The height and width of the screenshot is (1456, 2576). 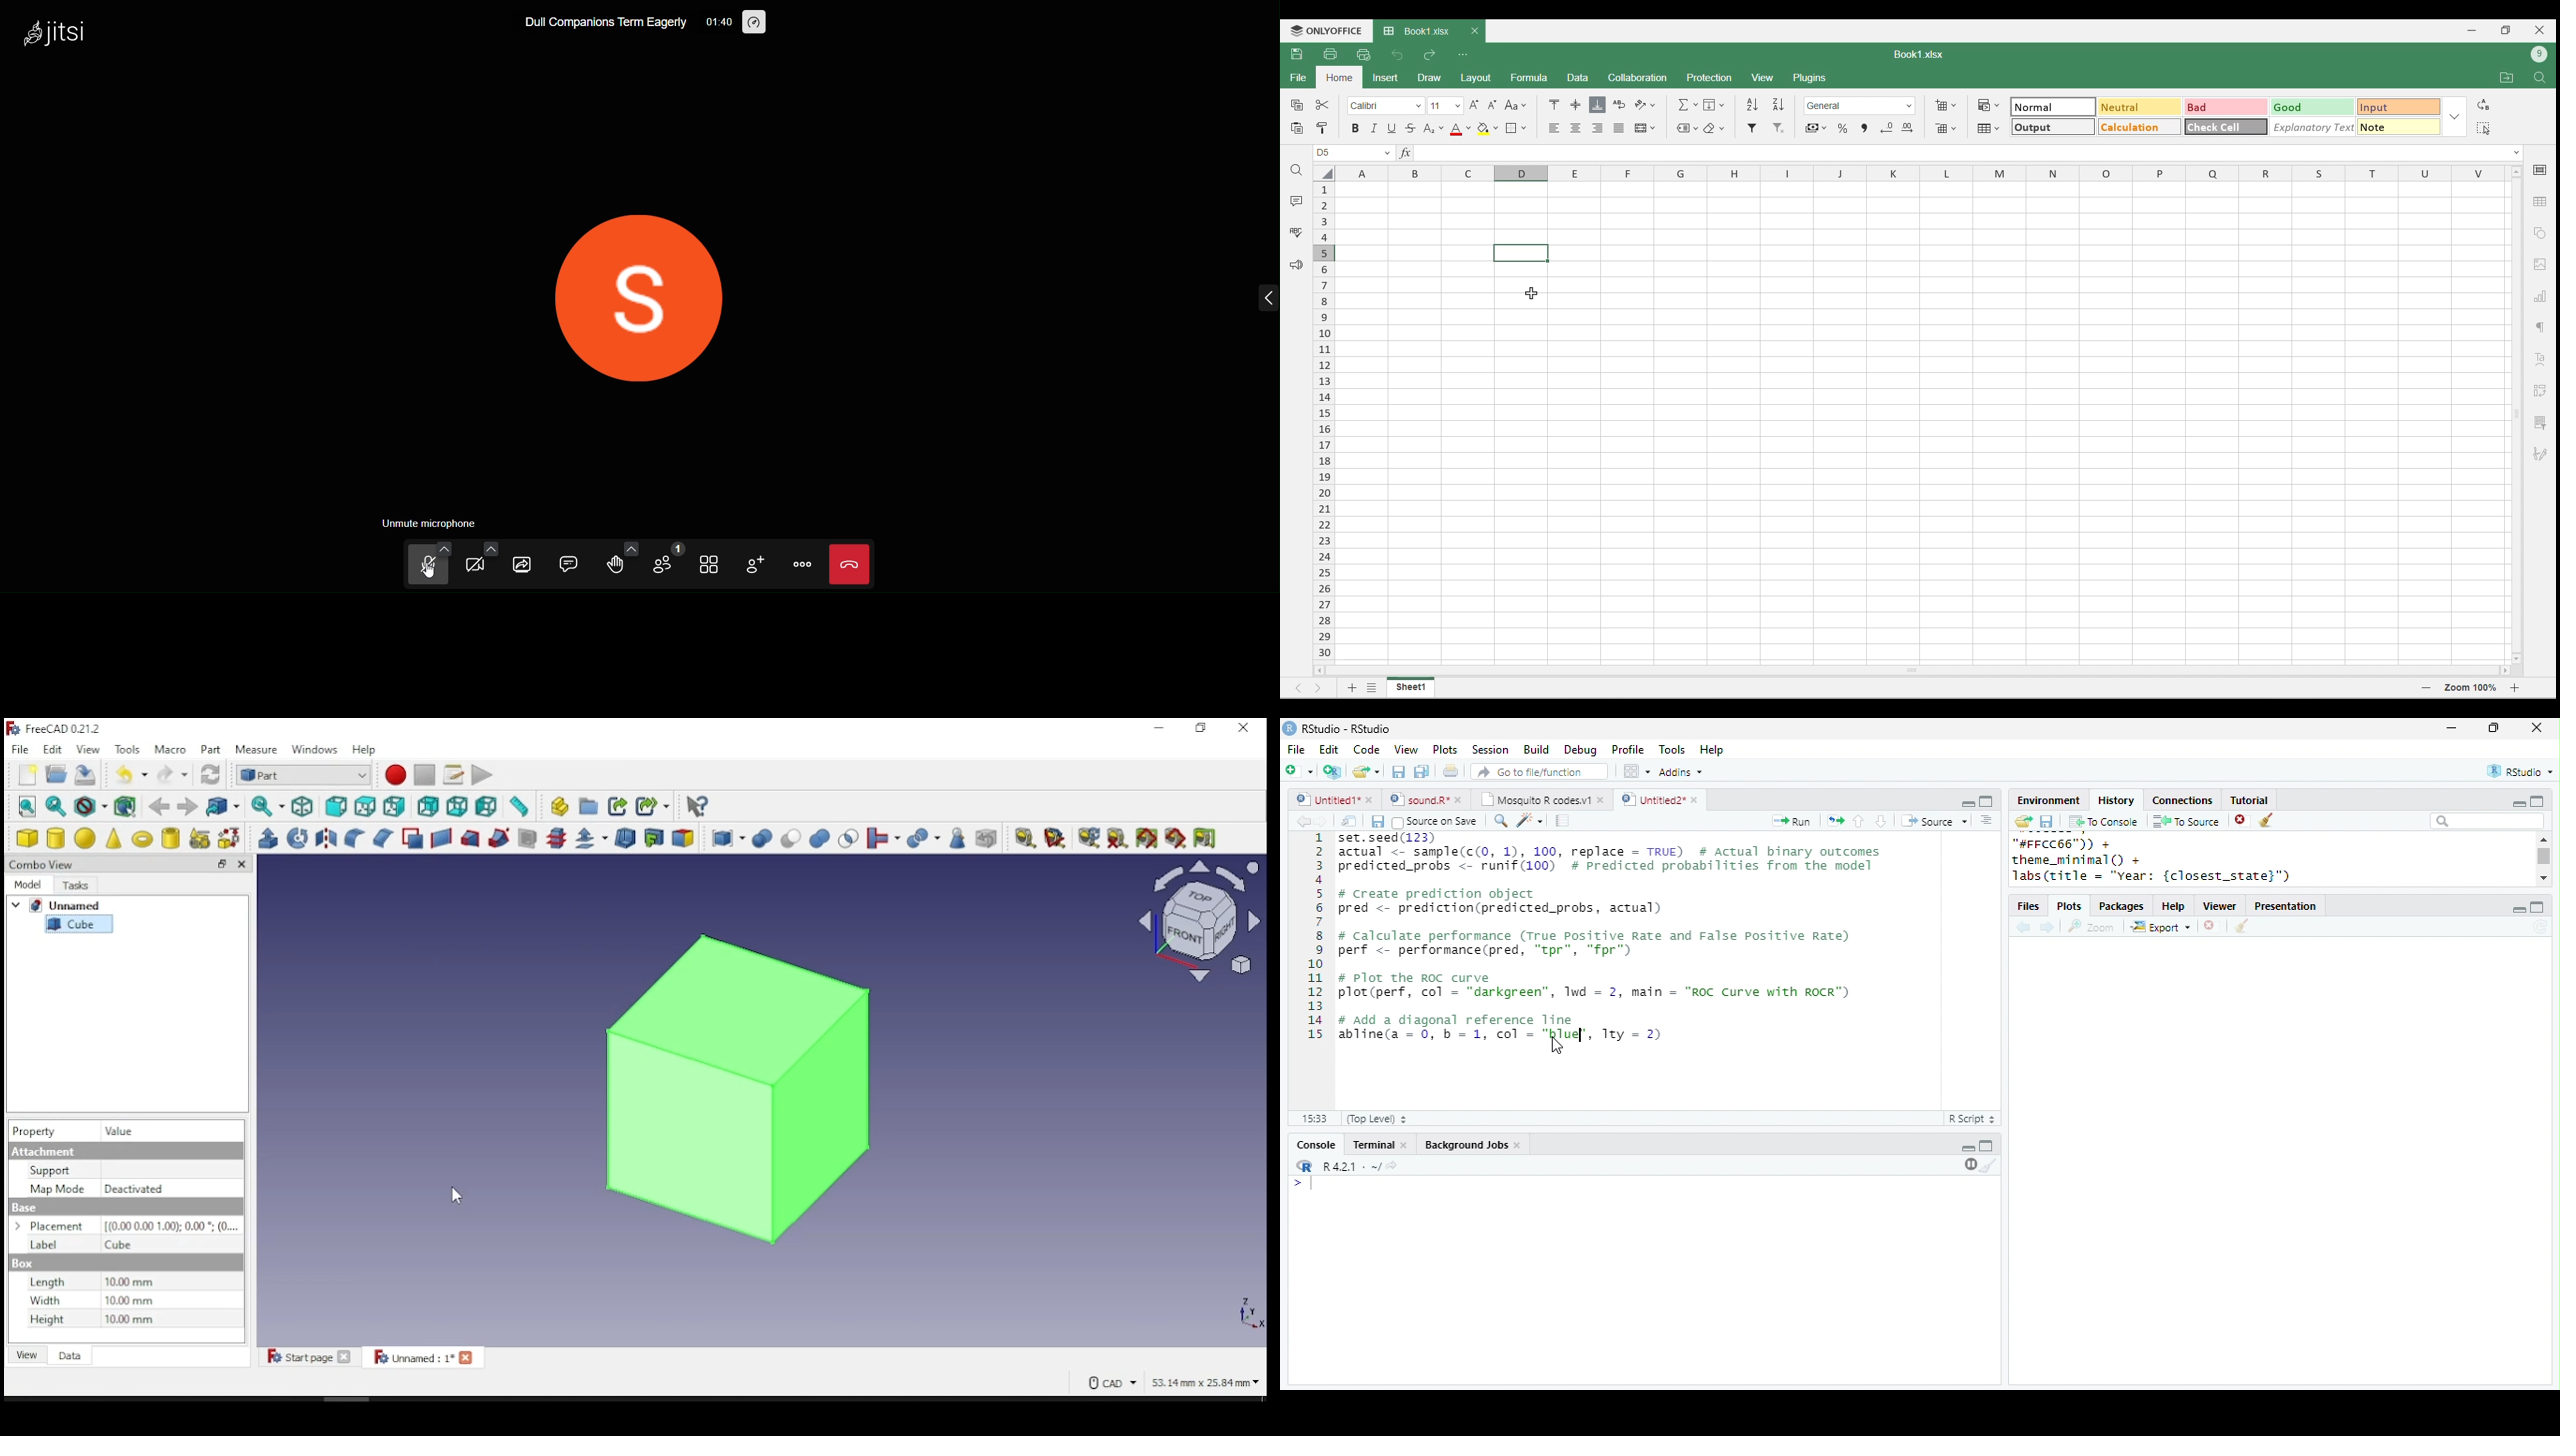 What do you see at coordinates (1501, 821) in the screenshot?
I see `search` at bounding box center [1501, 821].